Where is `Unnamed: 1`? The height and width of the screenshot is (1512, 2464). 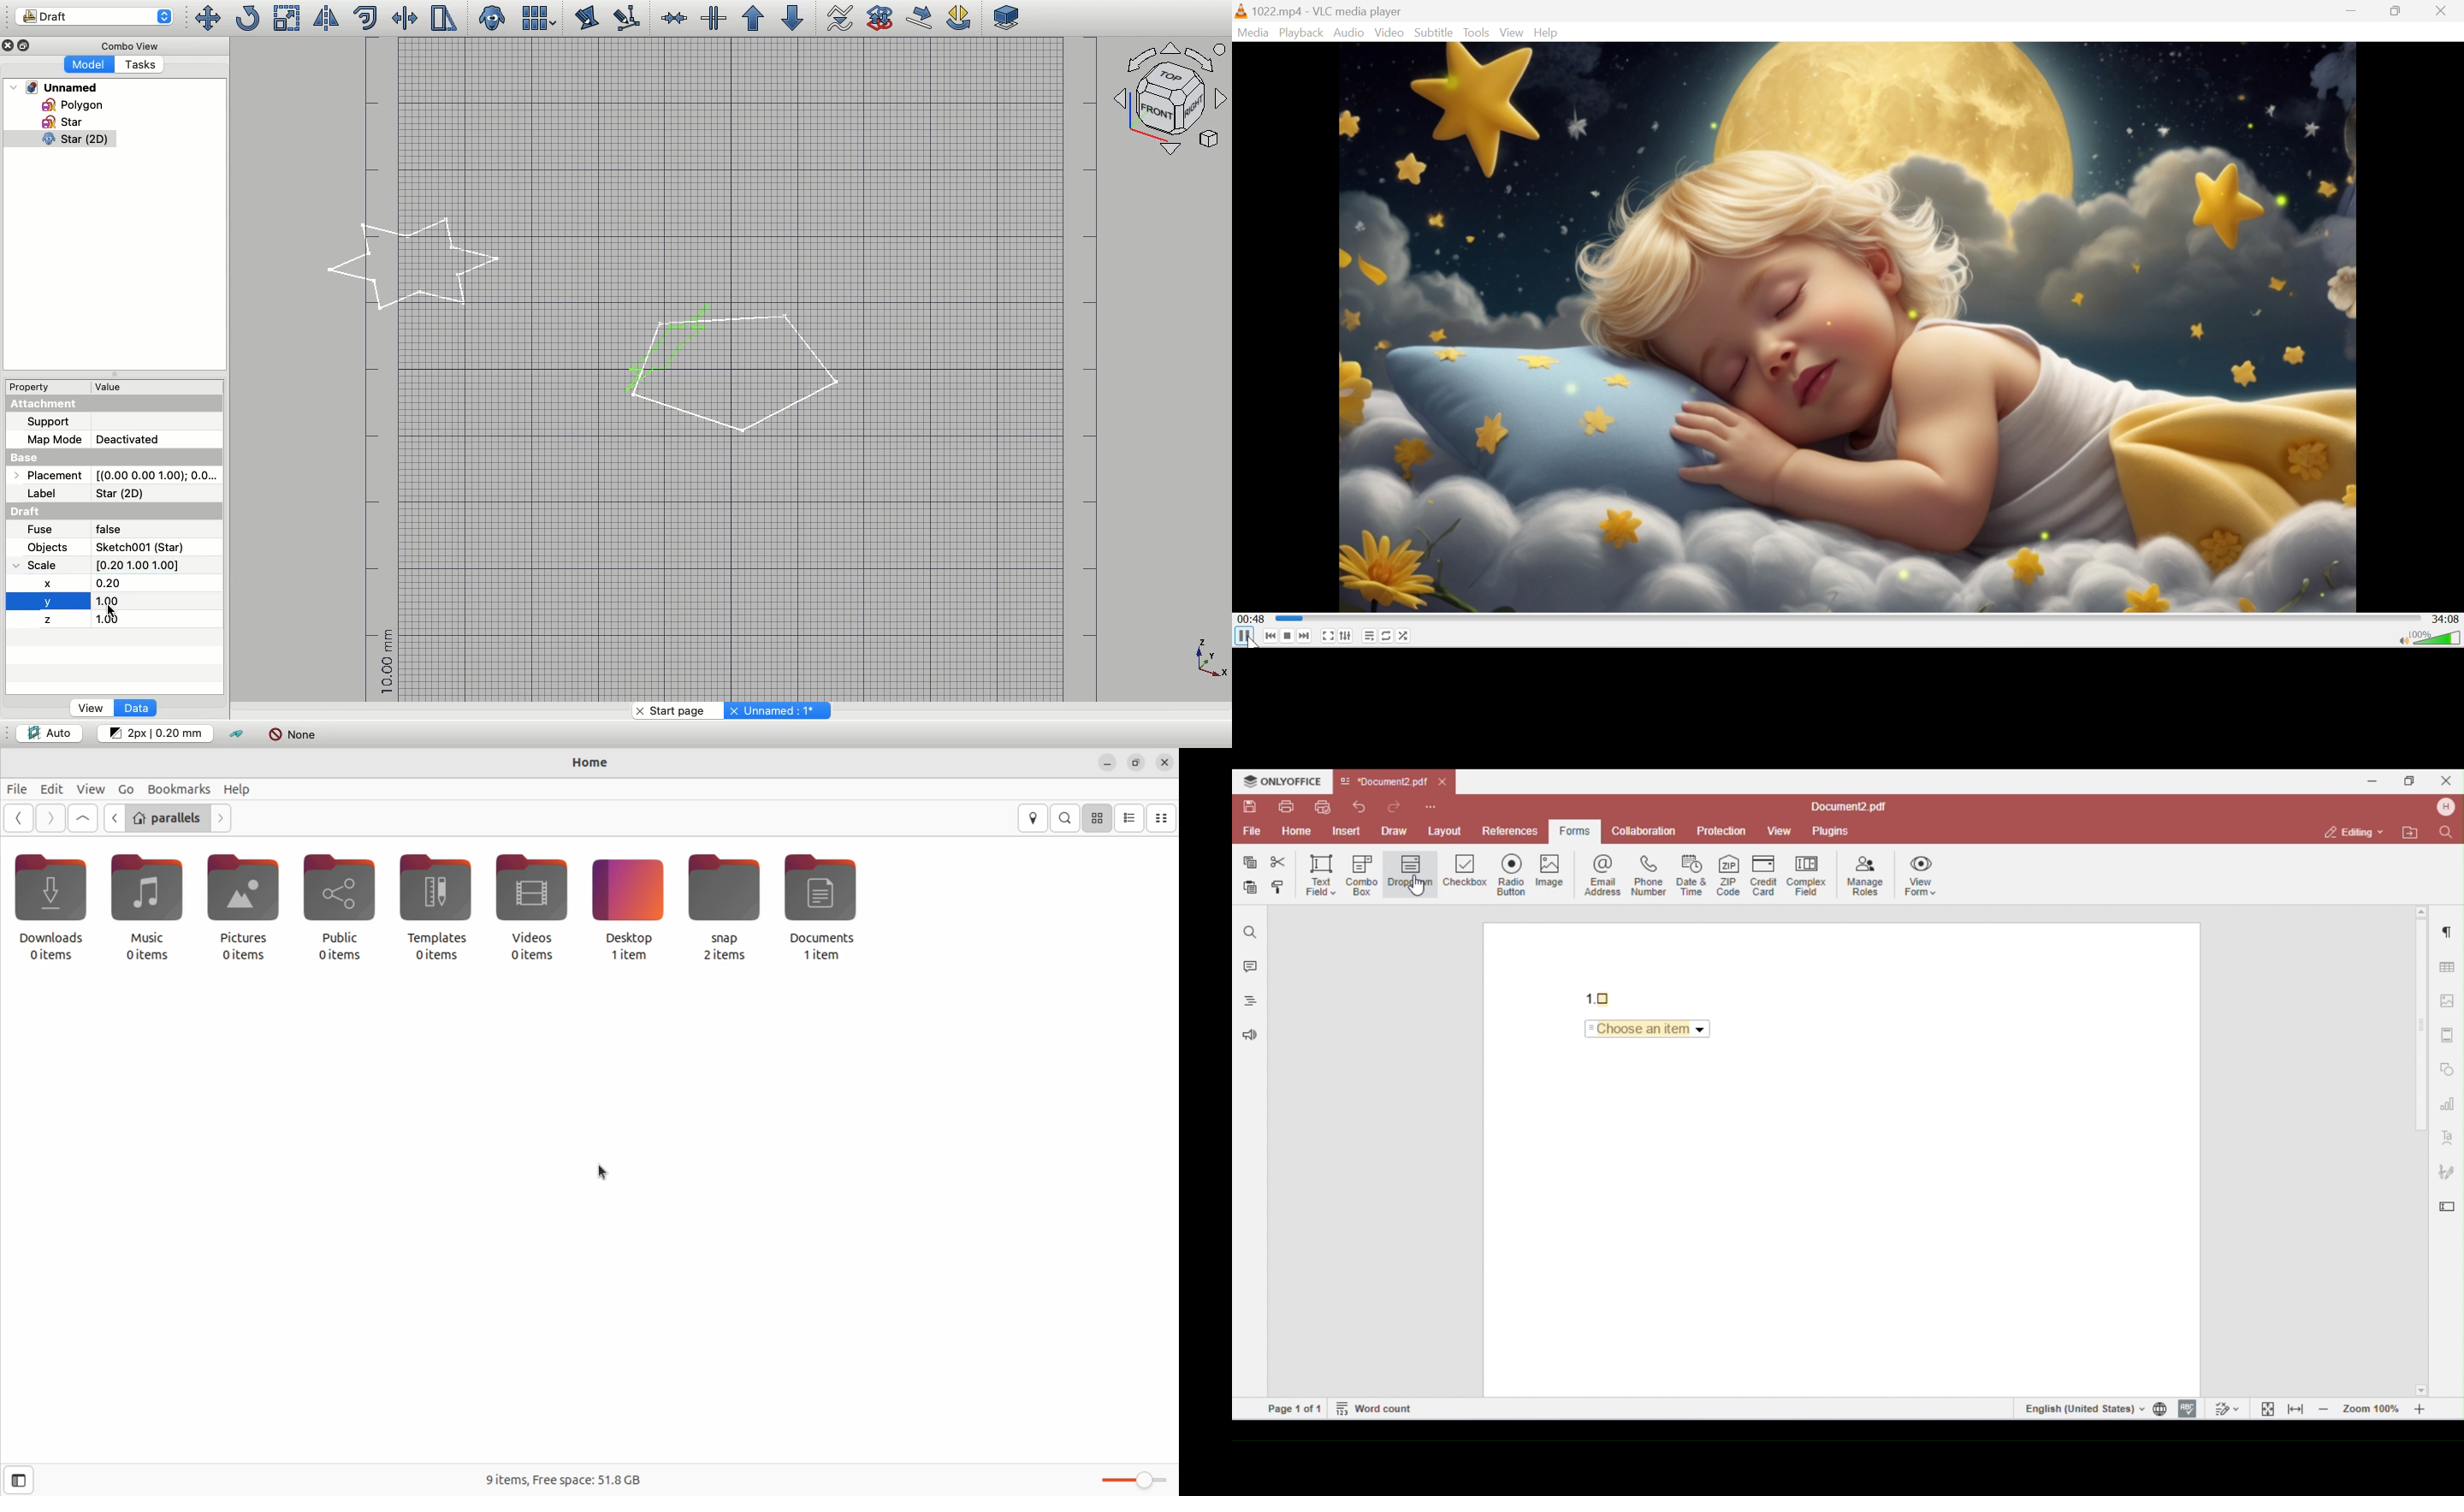 Unnamed: 1 is located at coordinates (775, 710).